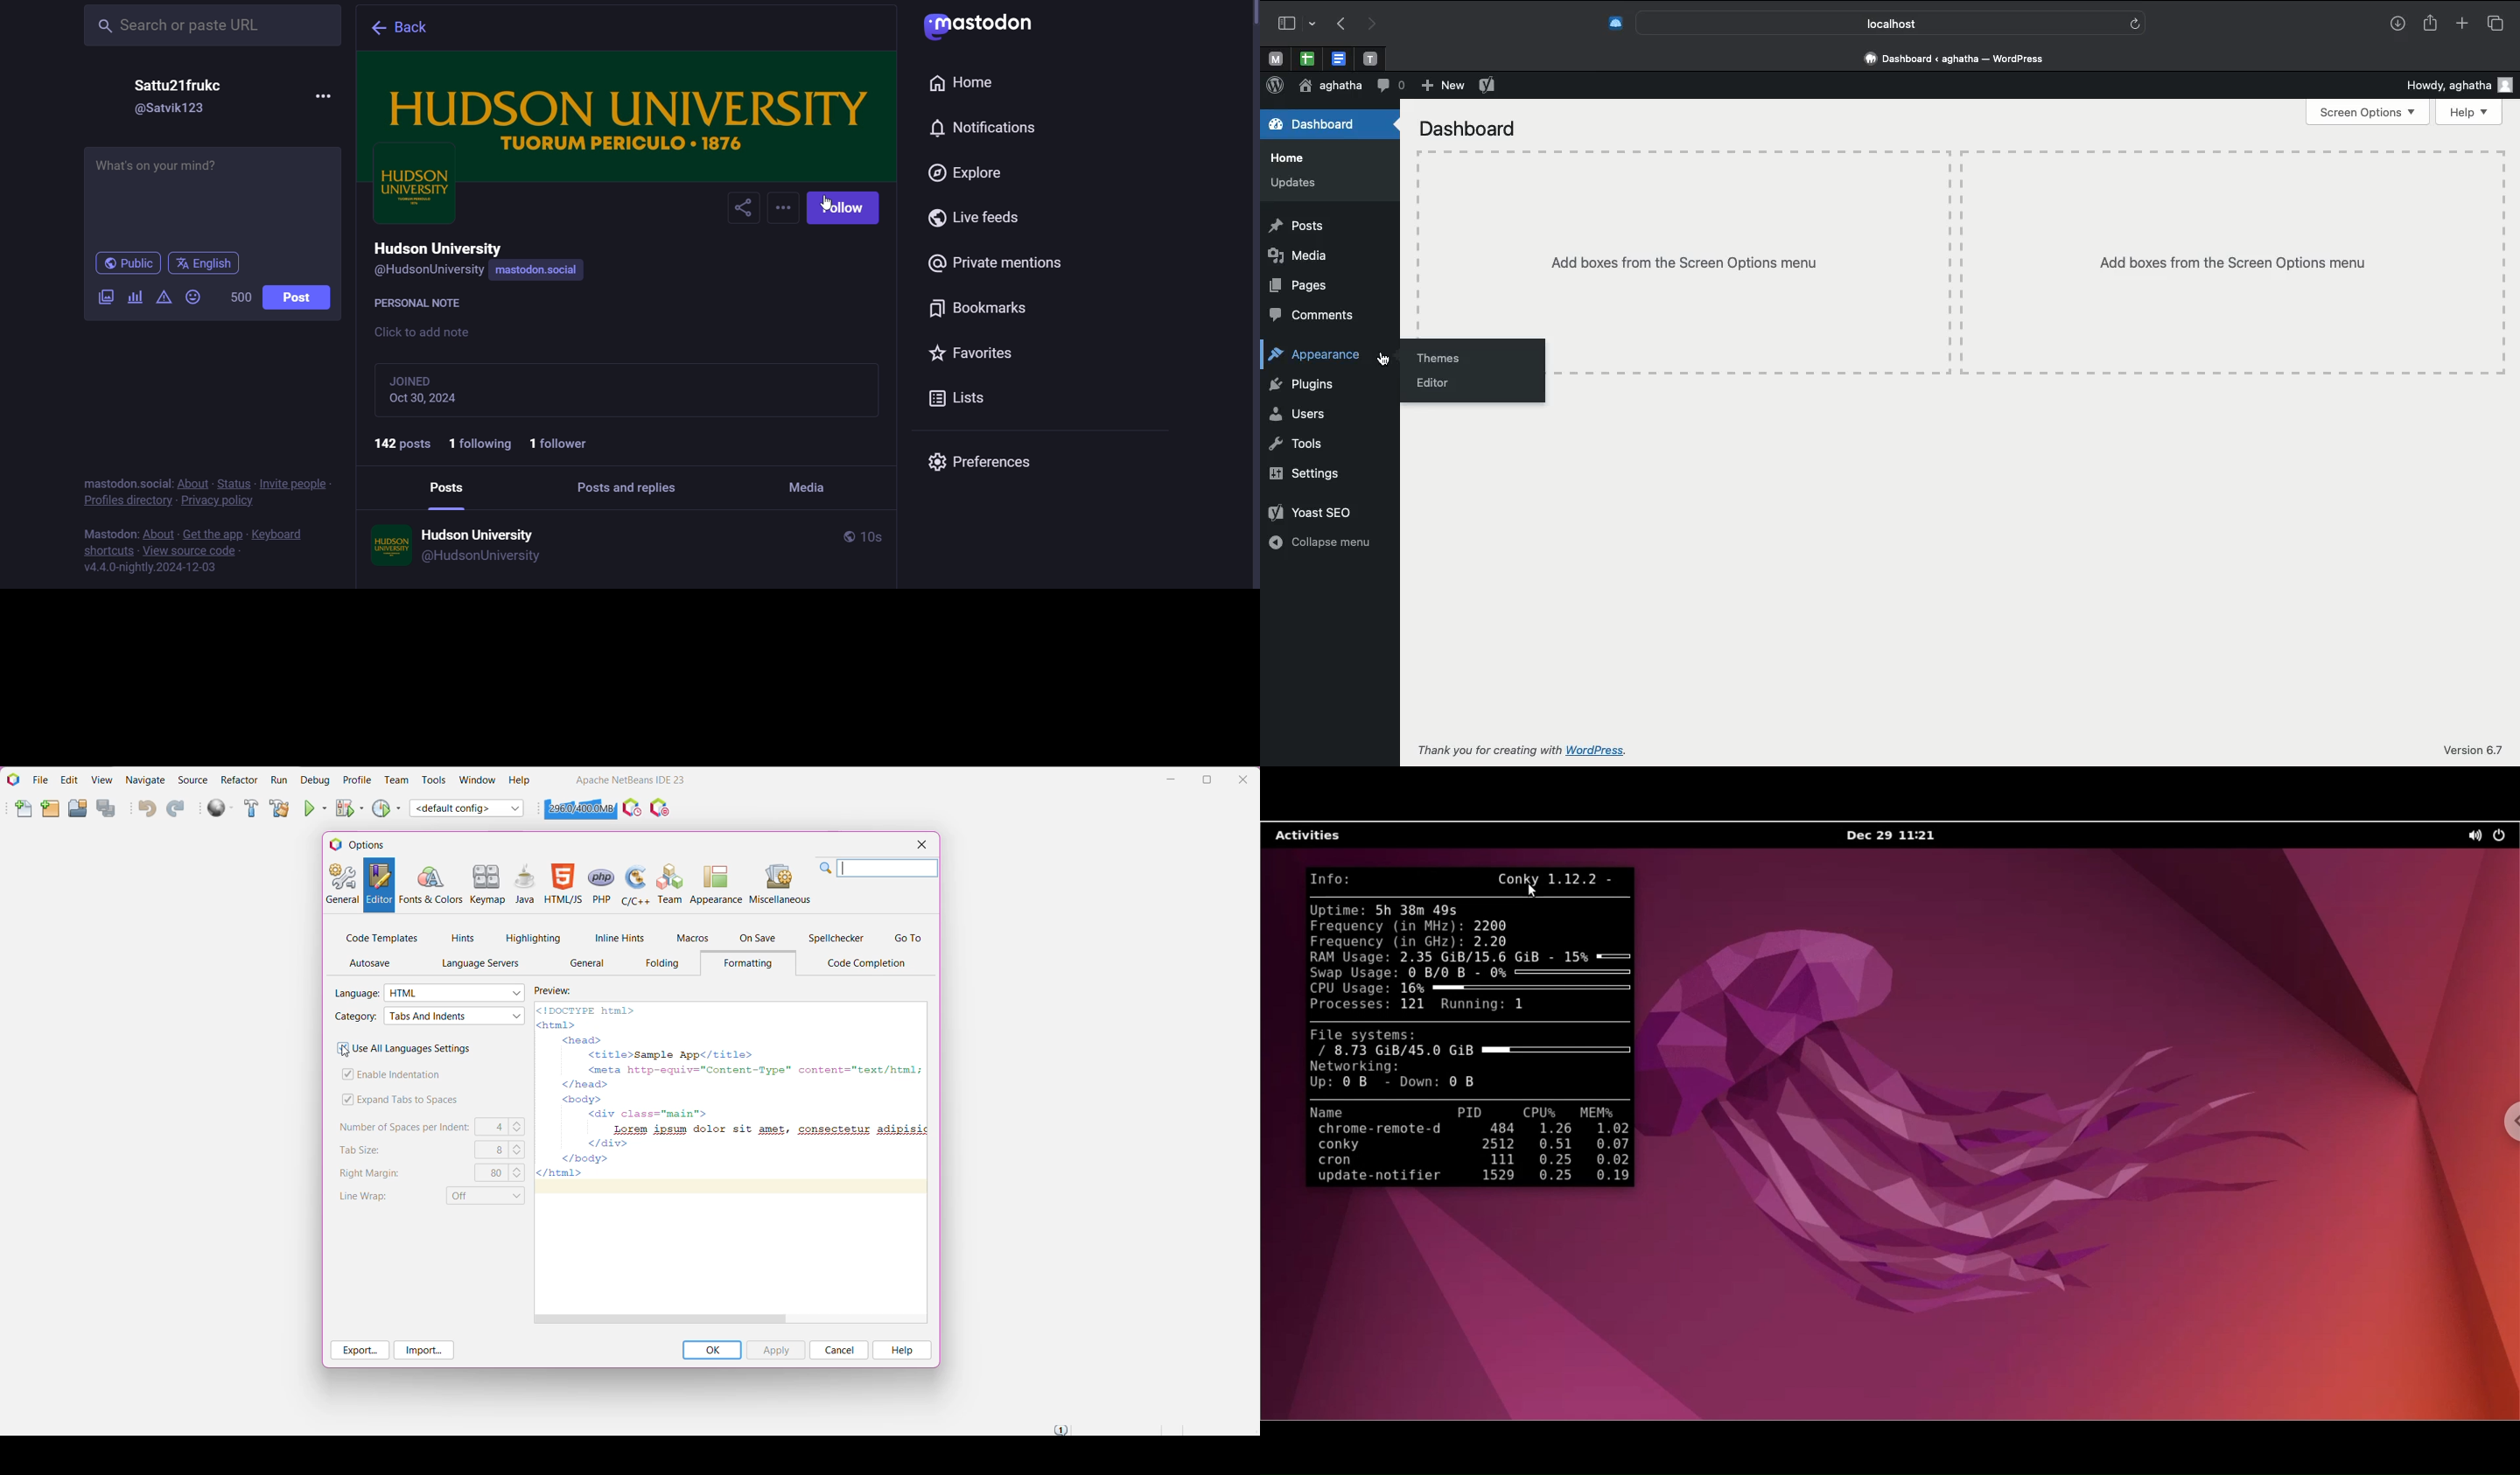  What do you see at coordinates (580, 1084) in the screenshot?
I see `</head>` at bounding box center [580, 1084].